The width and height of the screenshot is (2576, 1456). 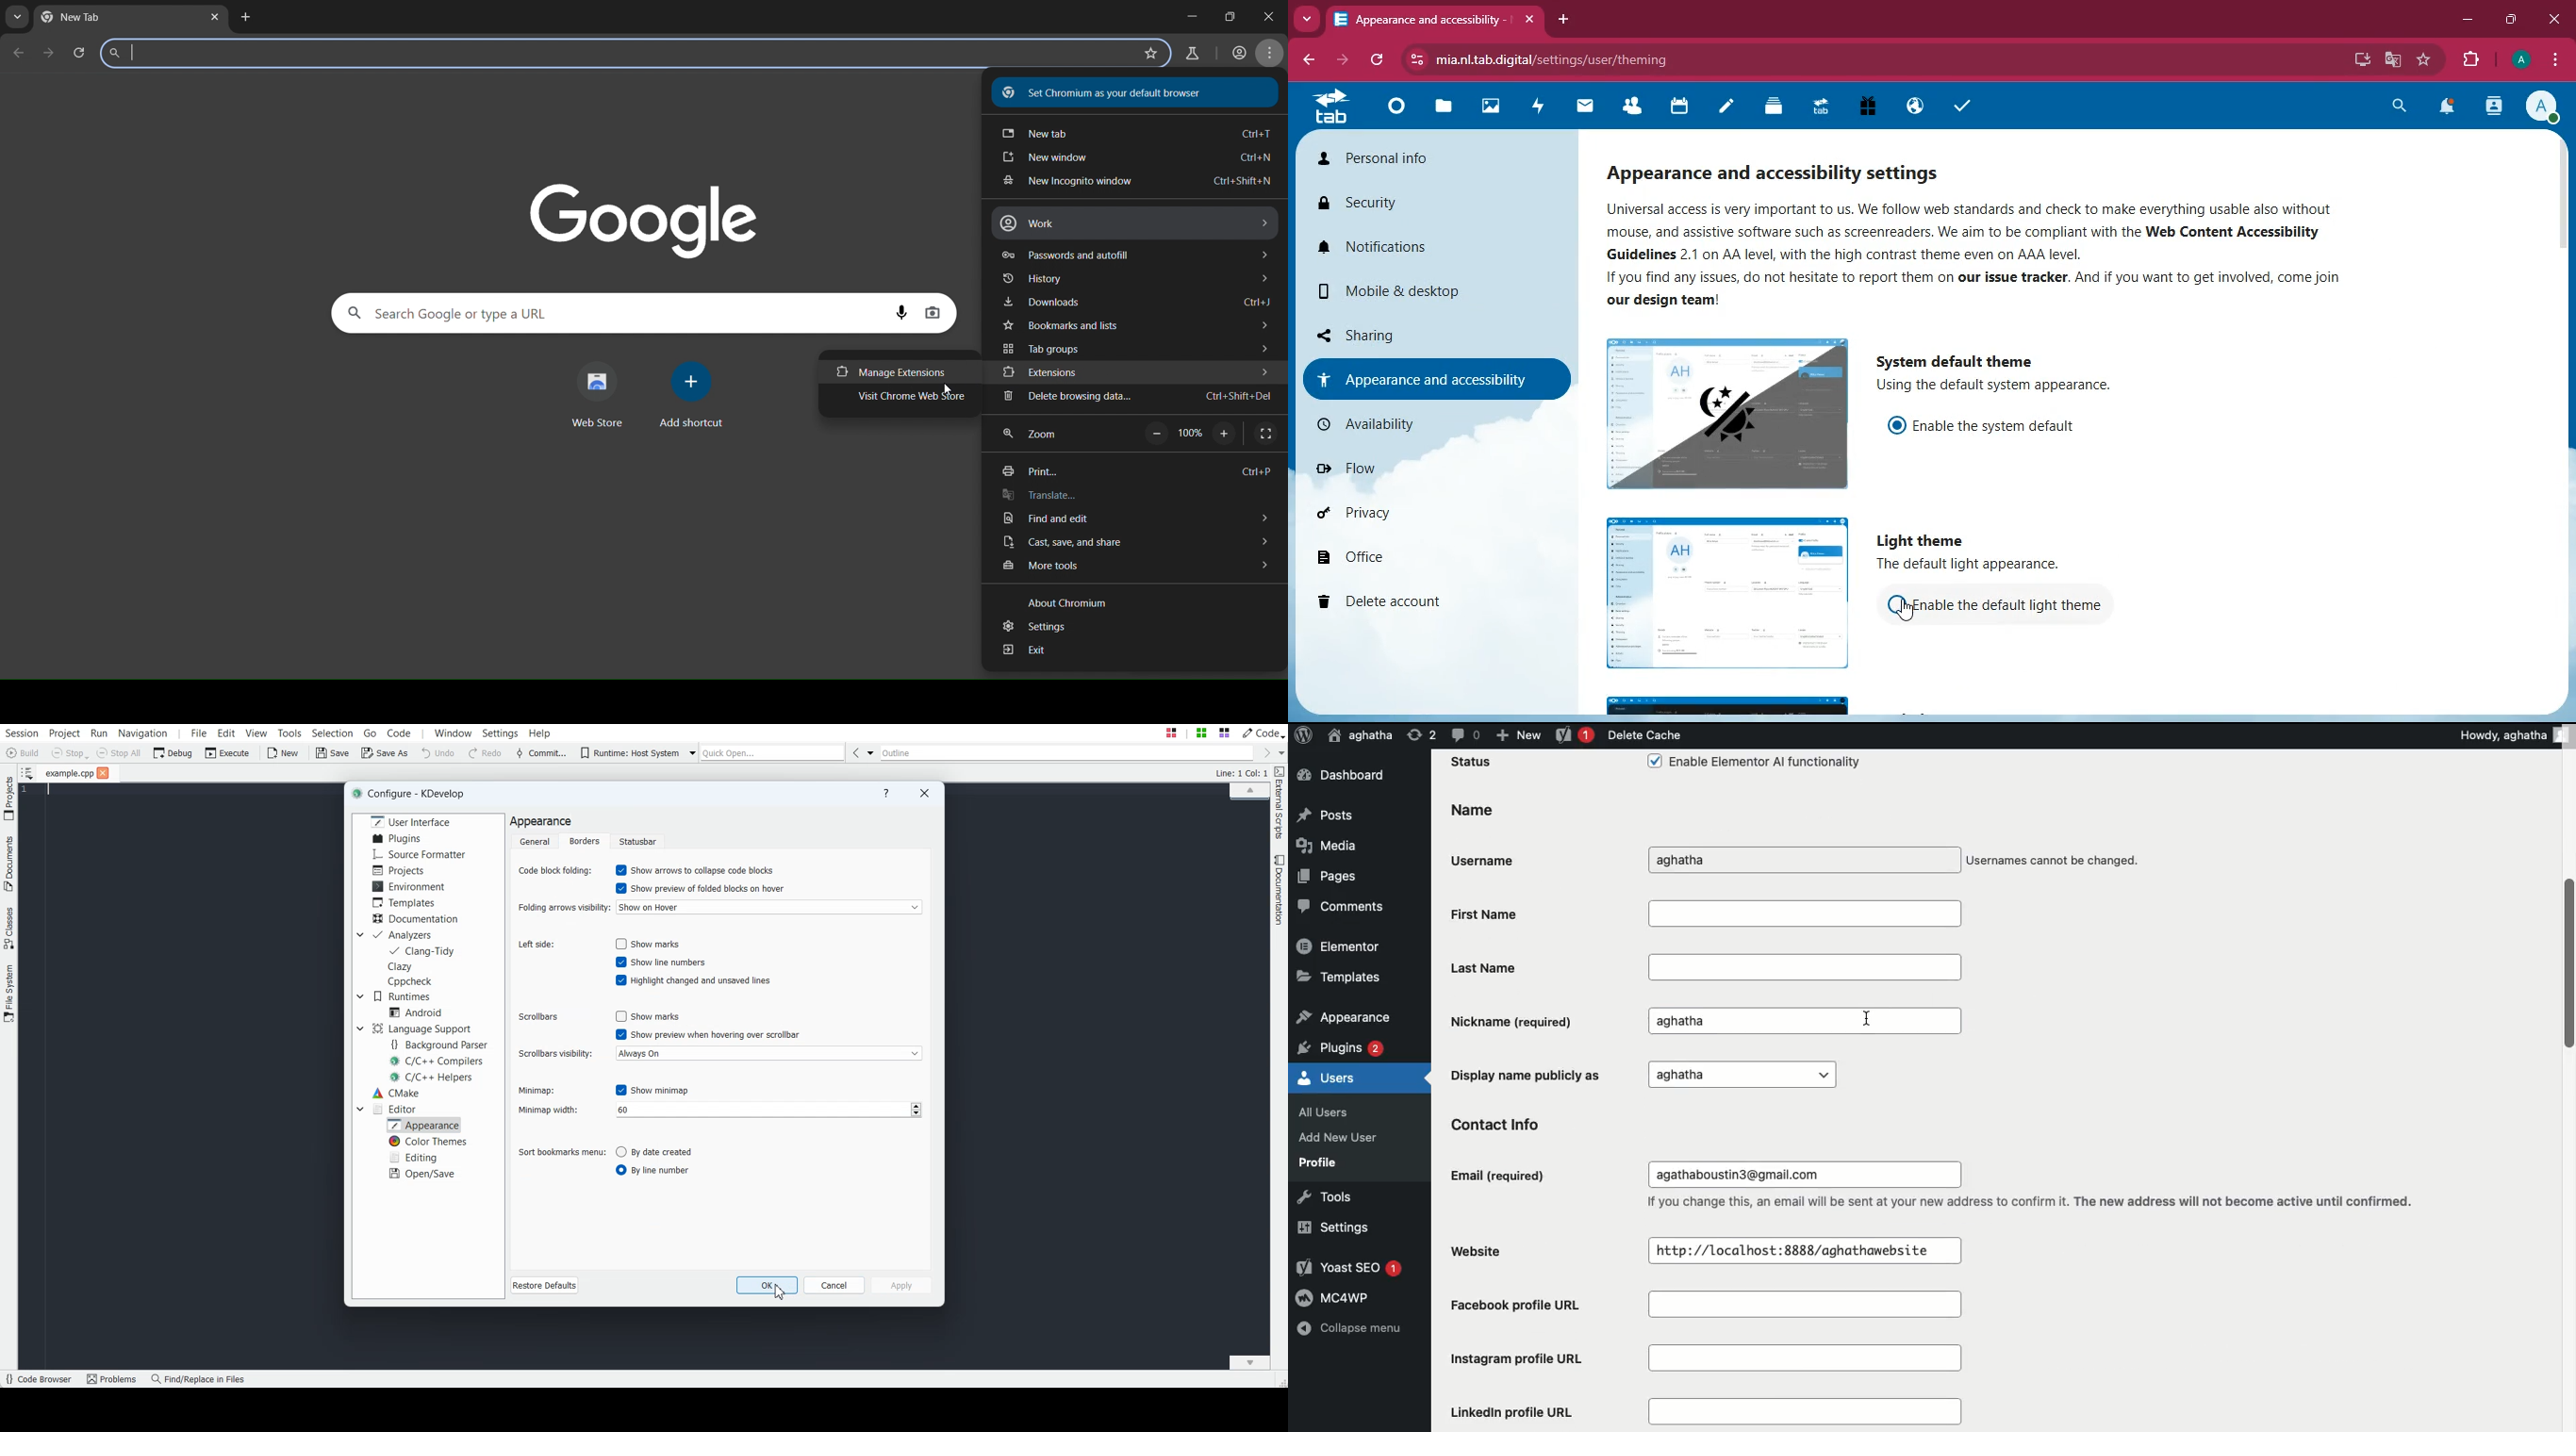 What do you see at coordinates (1443, 295) in the screenshot?
I see `mobile` at bounding box center [1443, 295].